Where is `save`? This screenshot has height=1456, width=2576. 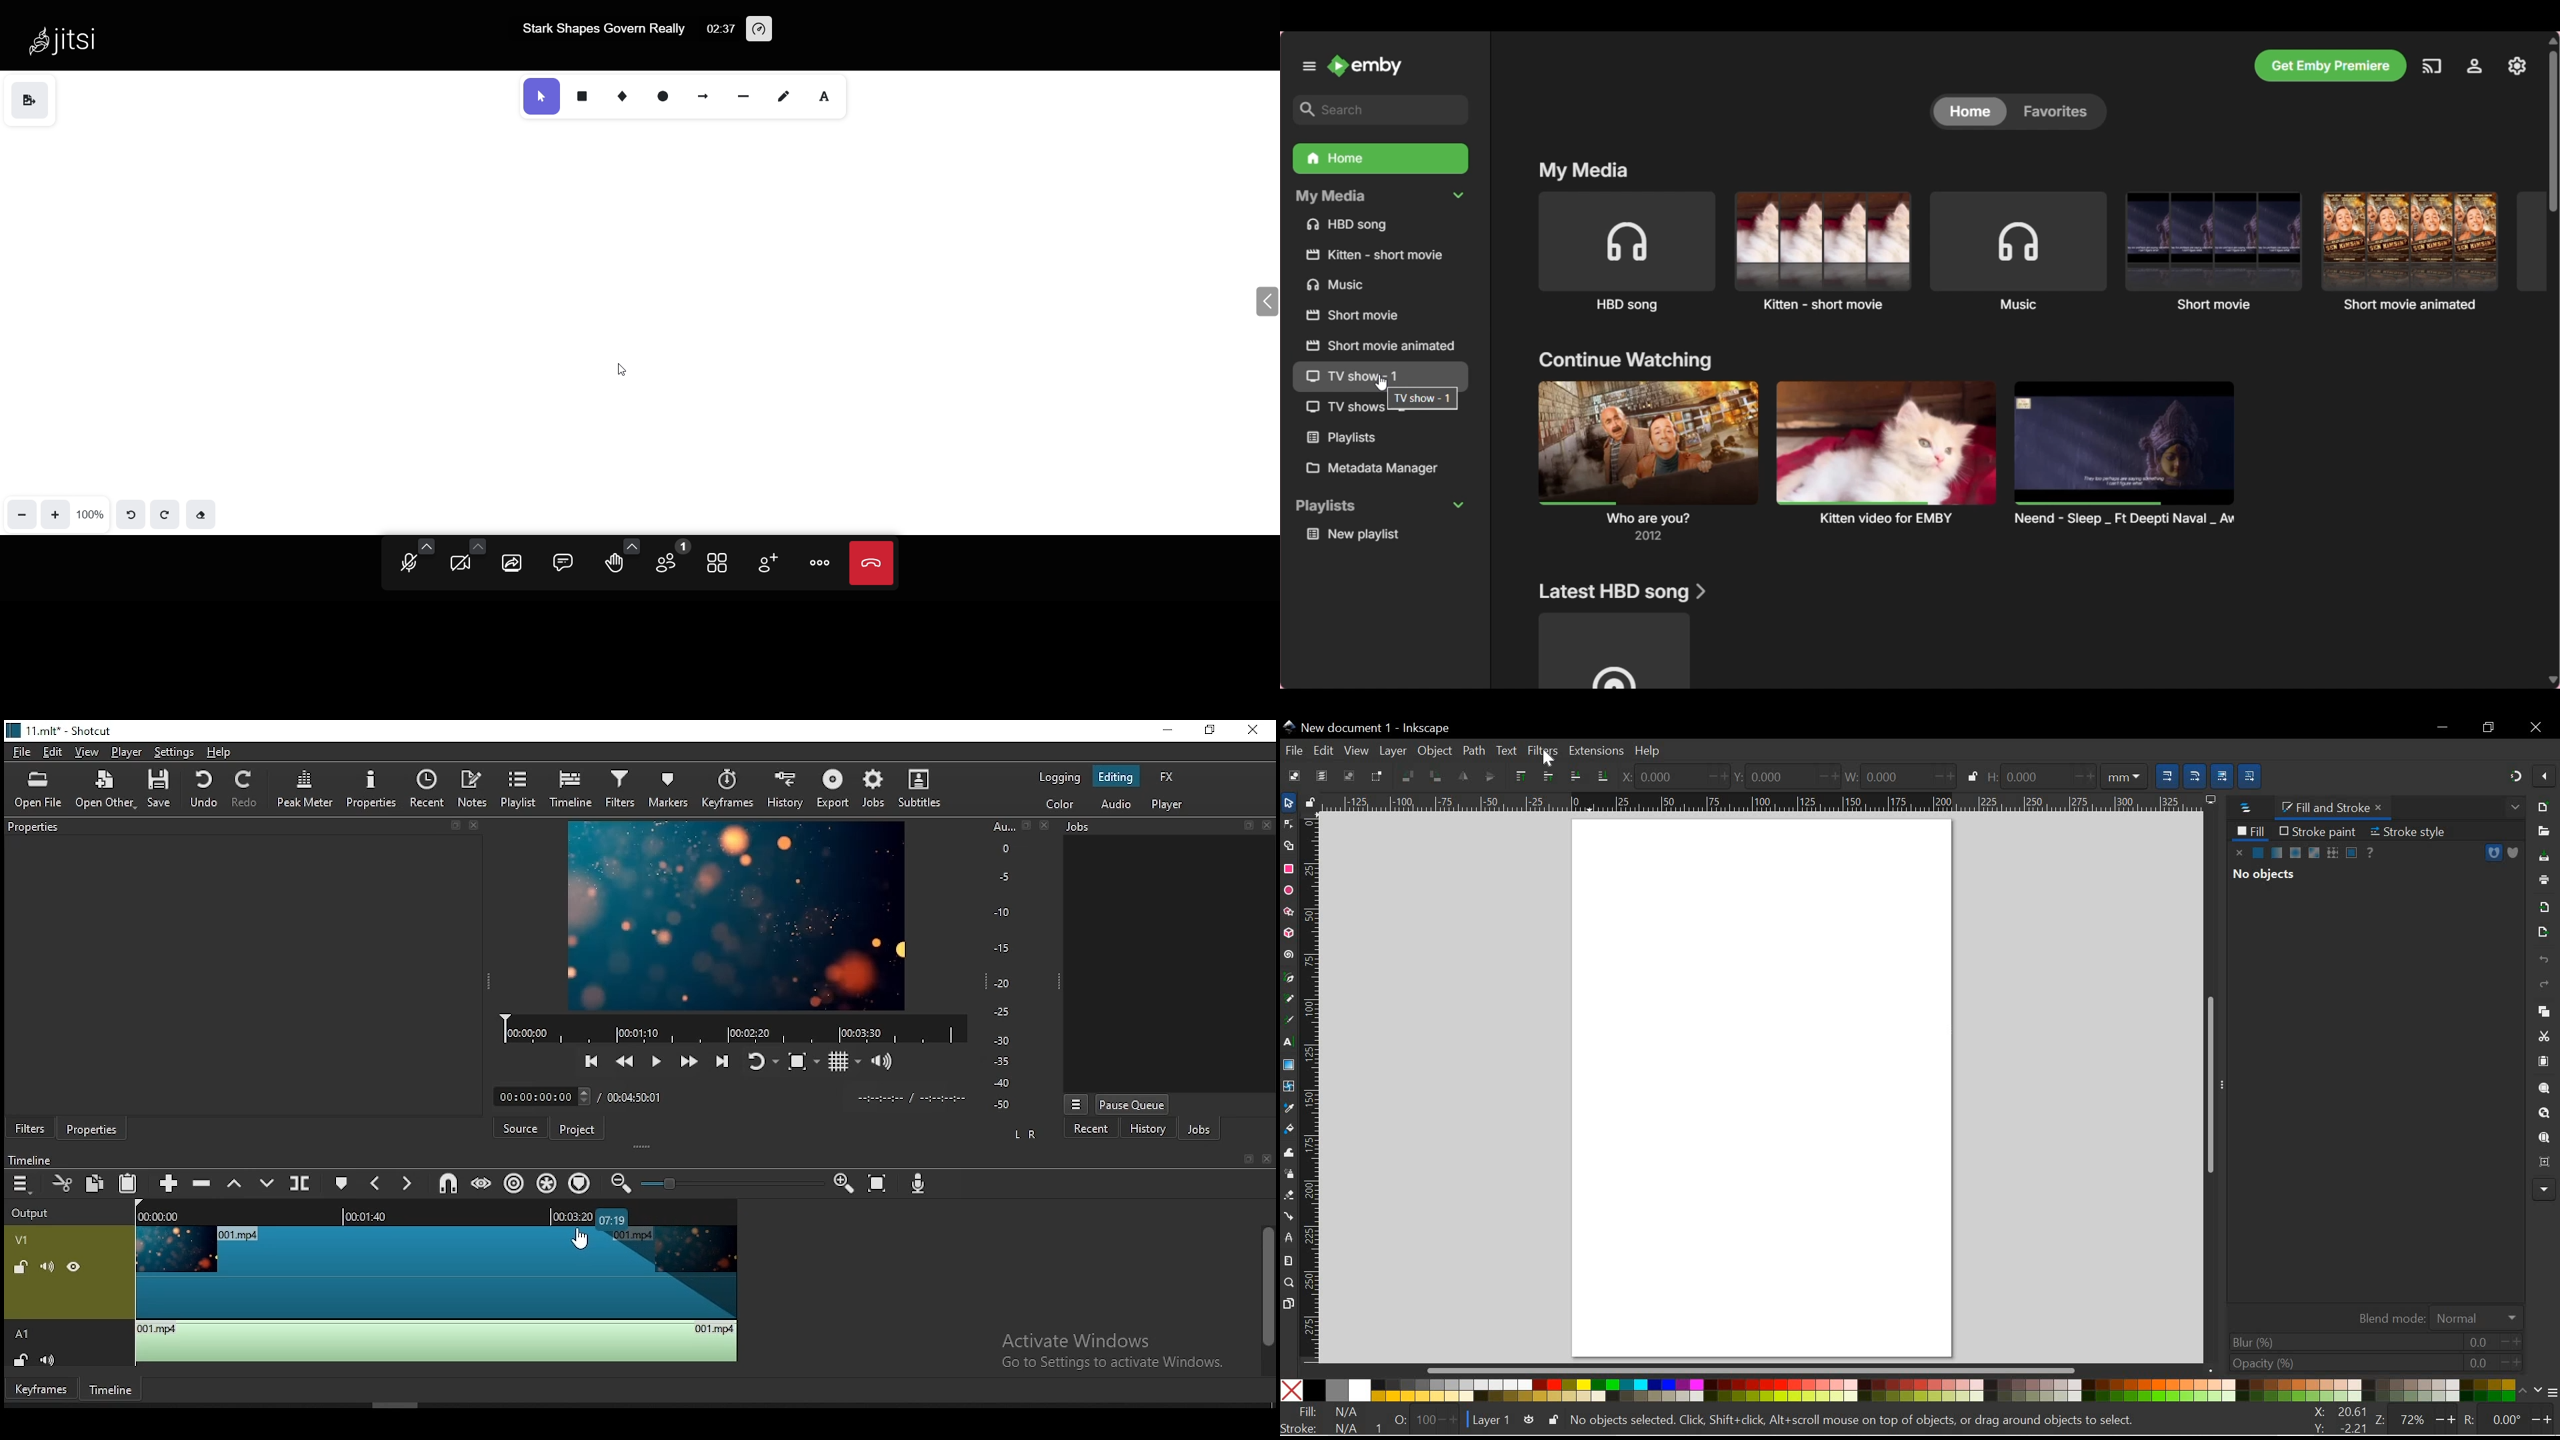 save is located at coordinates (159, 786).